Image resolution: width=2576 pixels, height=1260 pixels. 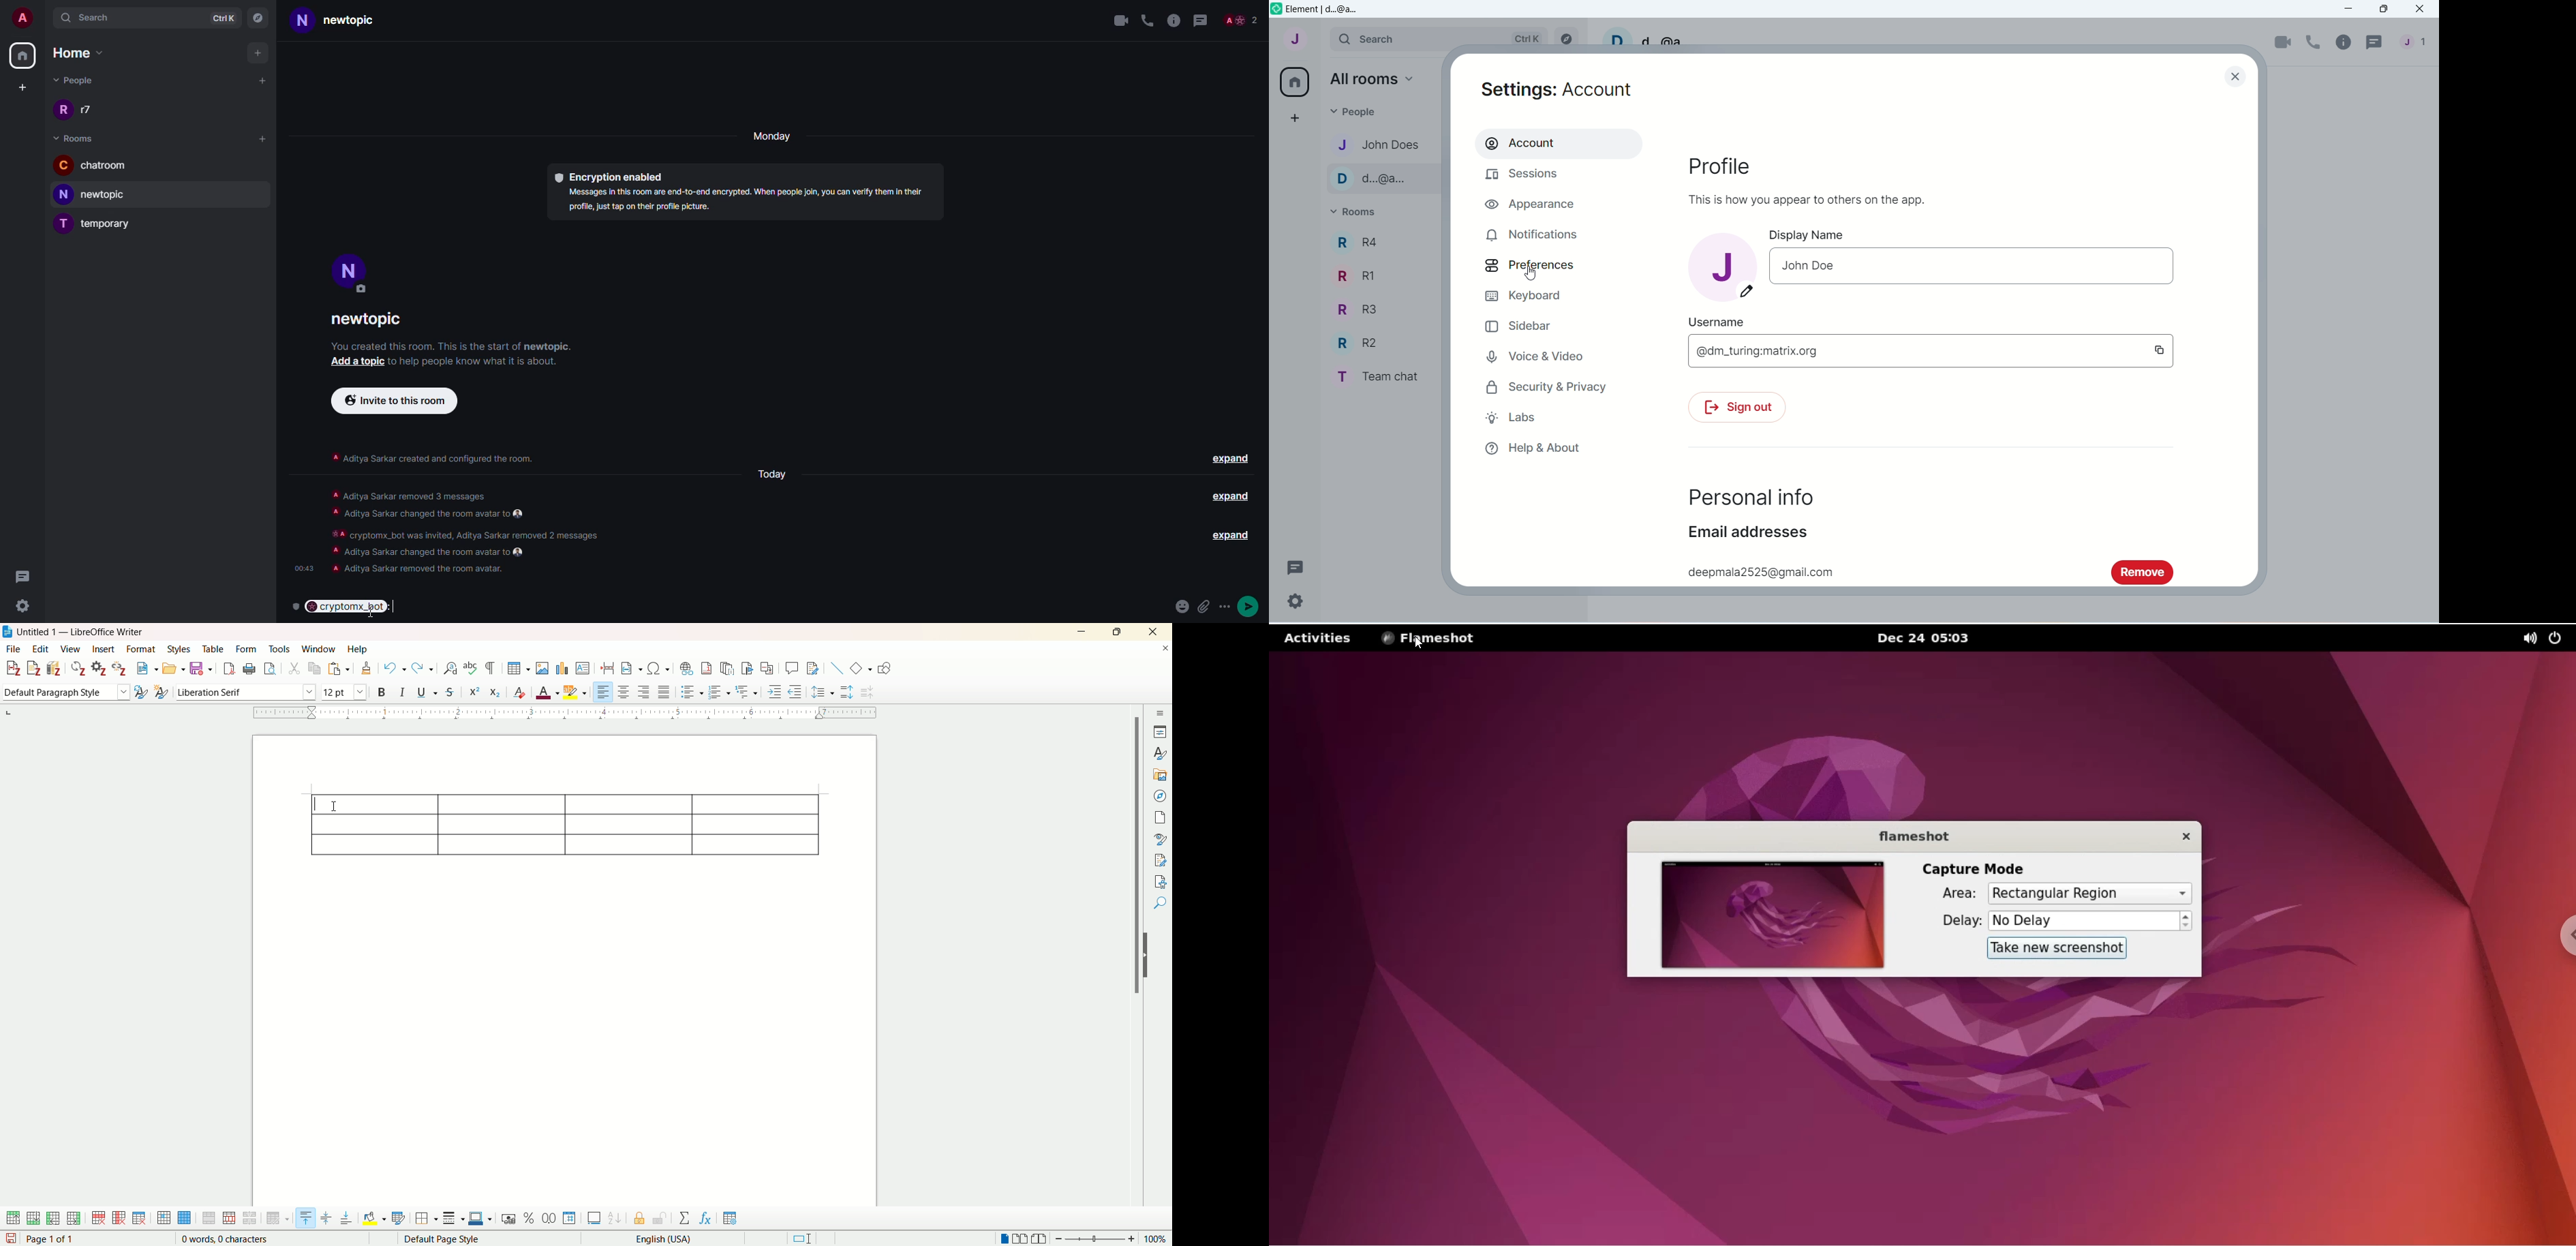 What do you see at coordinates (329, 1218) in the screenshot?
I see `vertically center` at bounding box center [329, 1218].